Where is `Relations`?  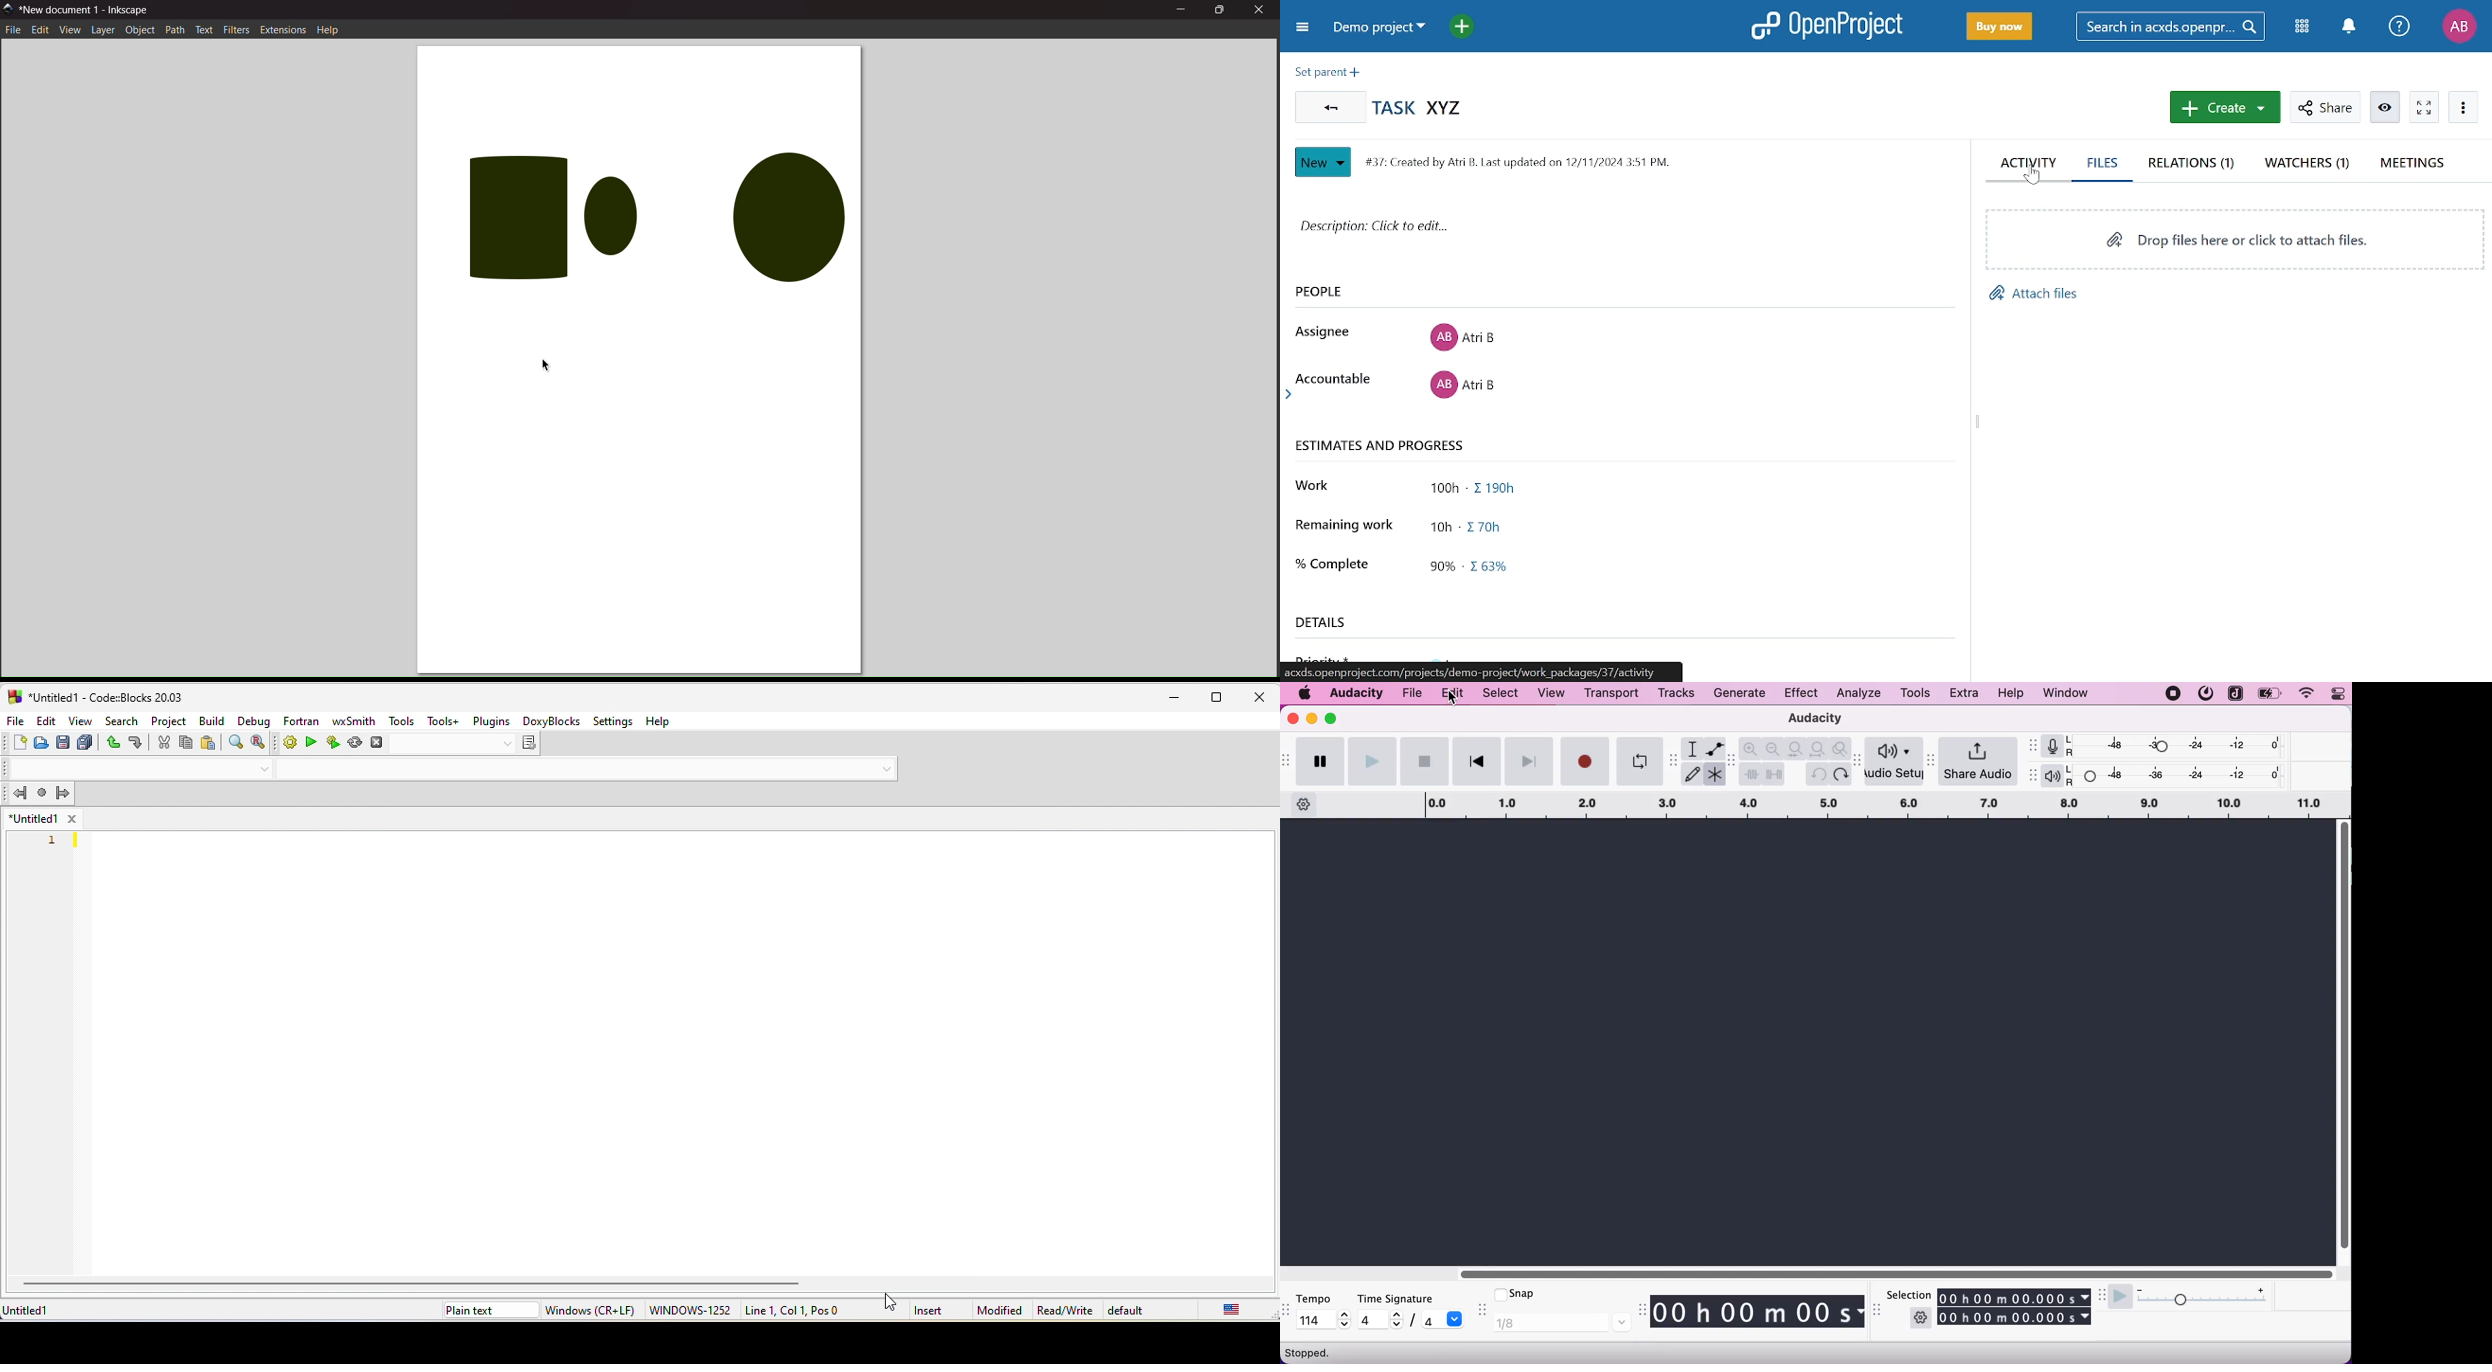
Relations is located at coordinates (2194, 164).